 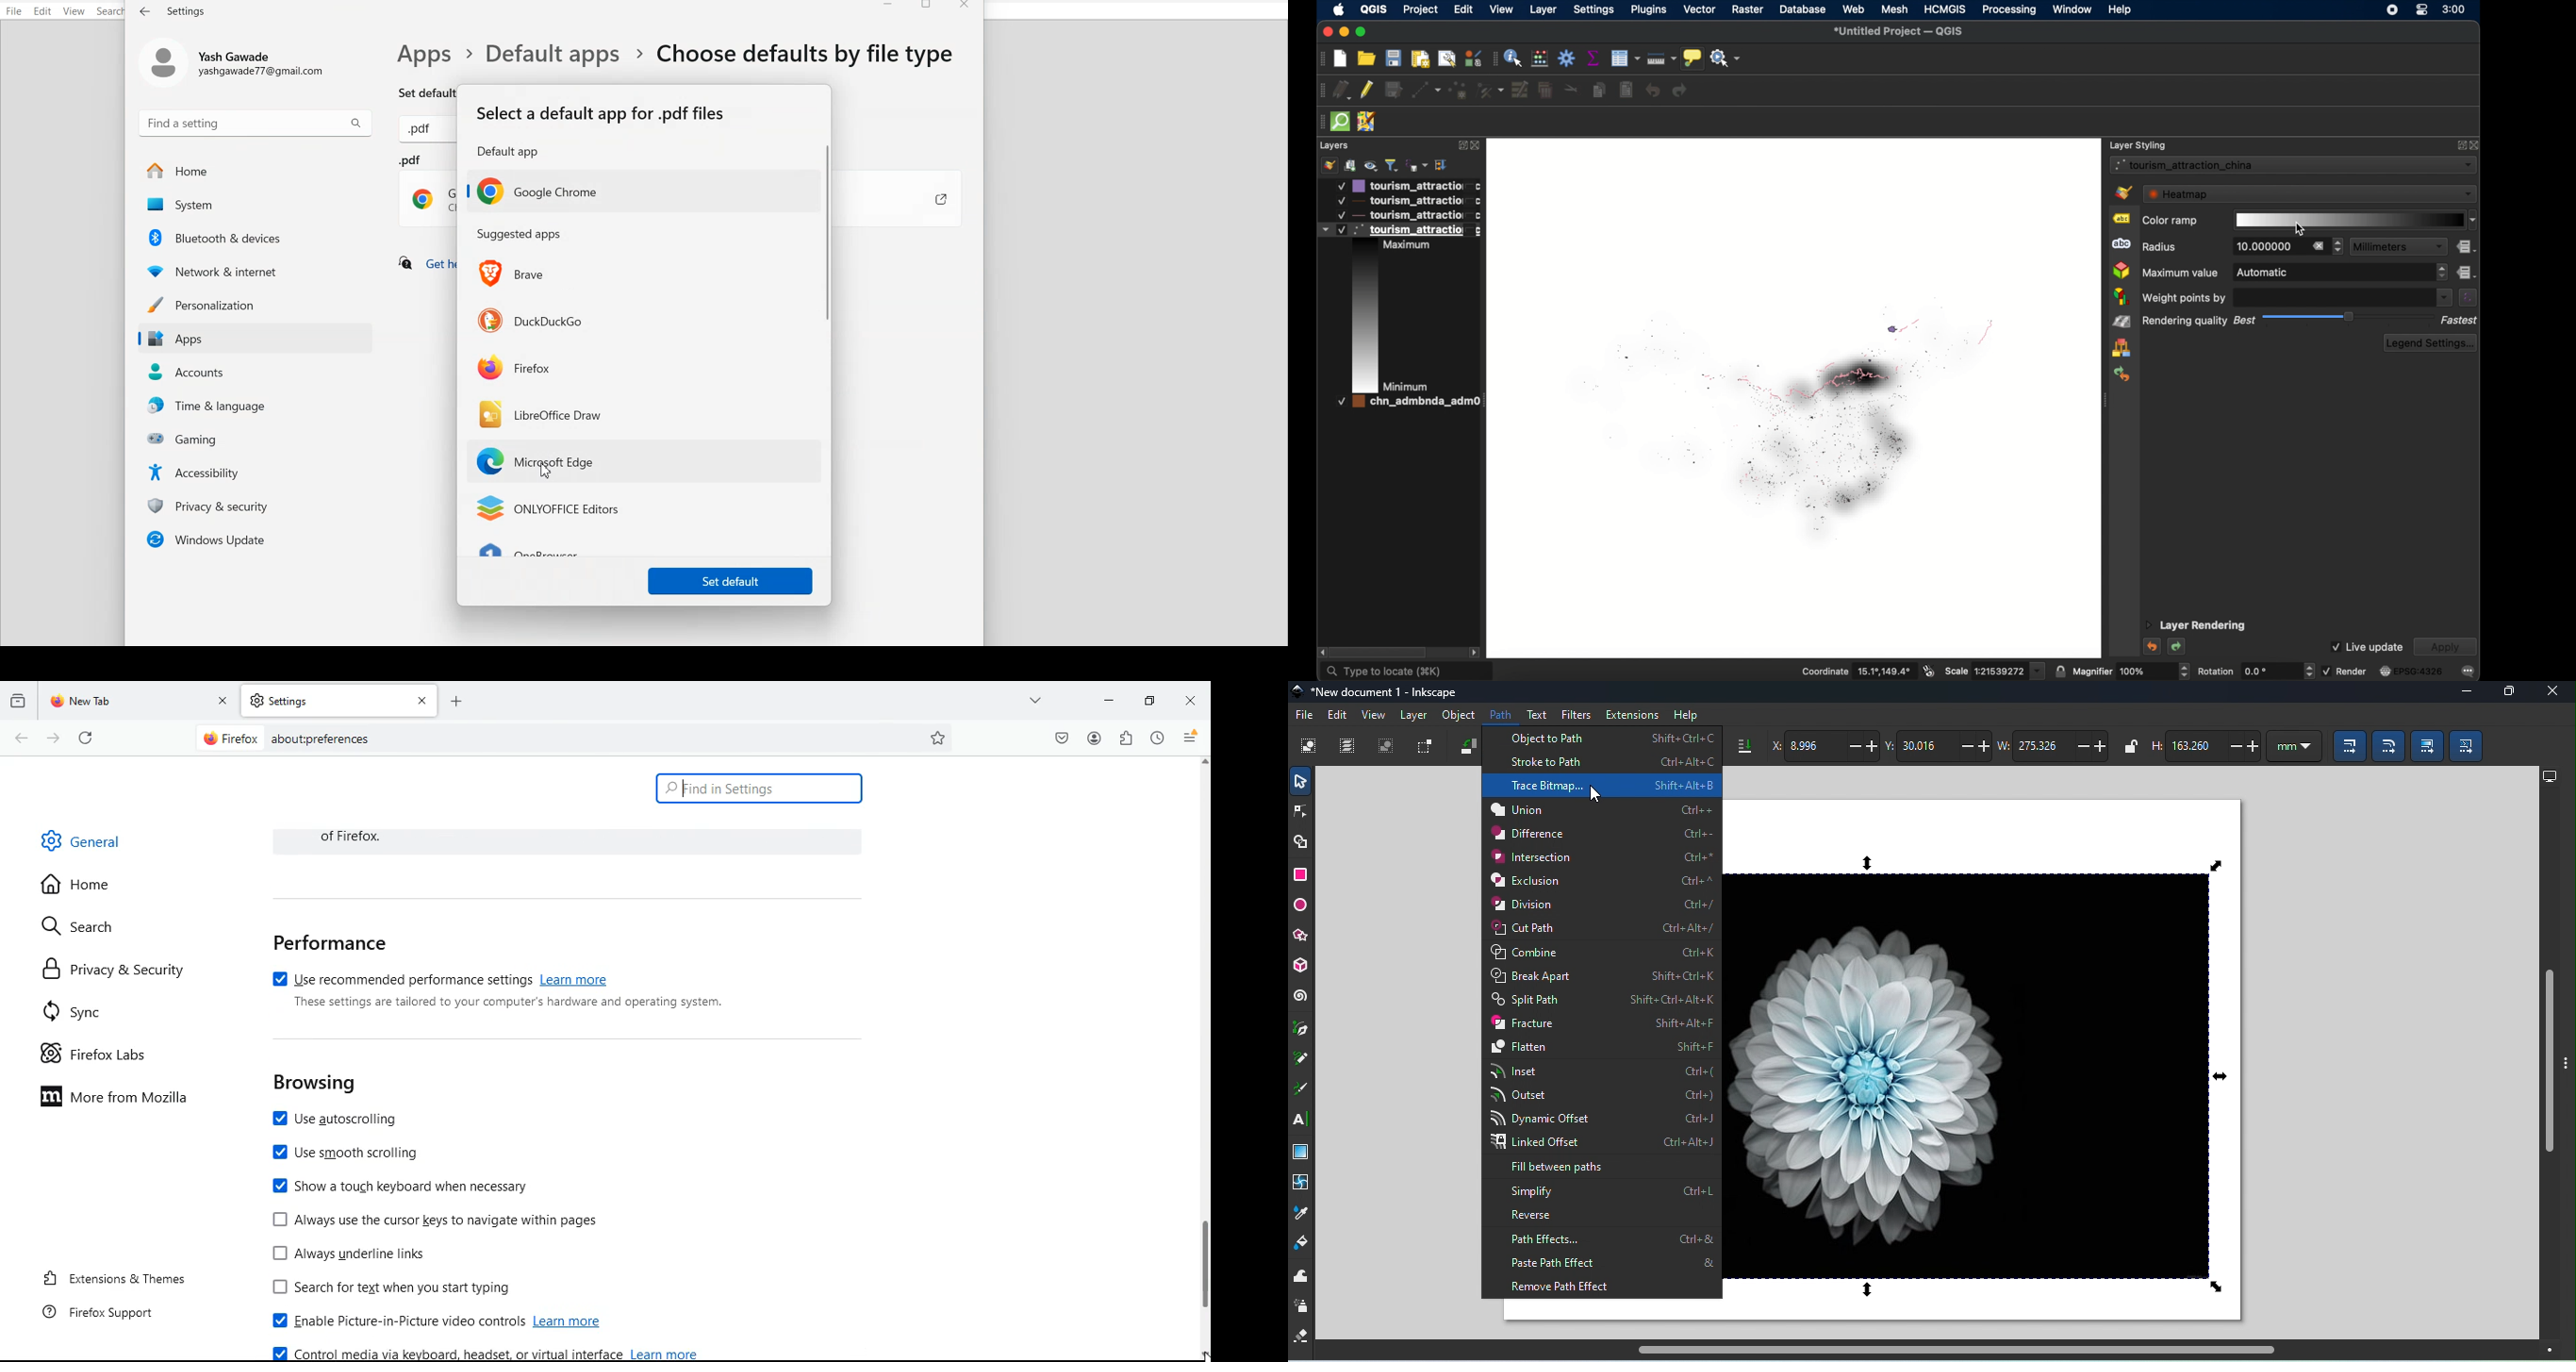 What do you see at coordinates (1338, 715) in the screenshot?
I see `Edit` at bounding box center [1338, 715].